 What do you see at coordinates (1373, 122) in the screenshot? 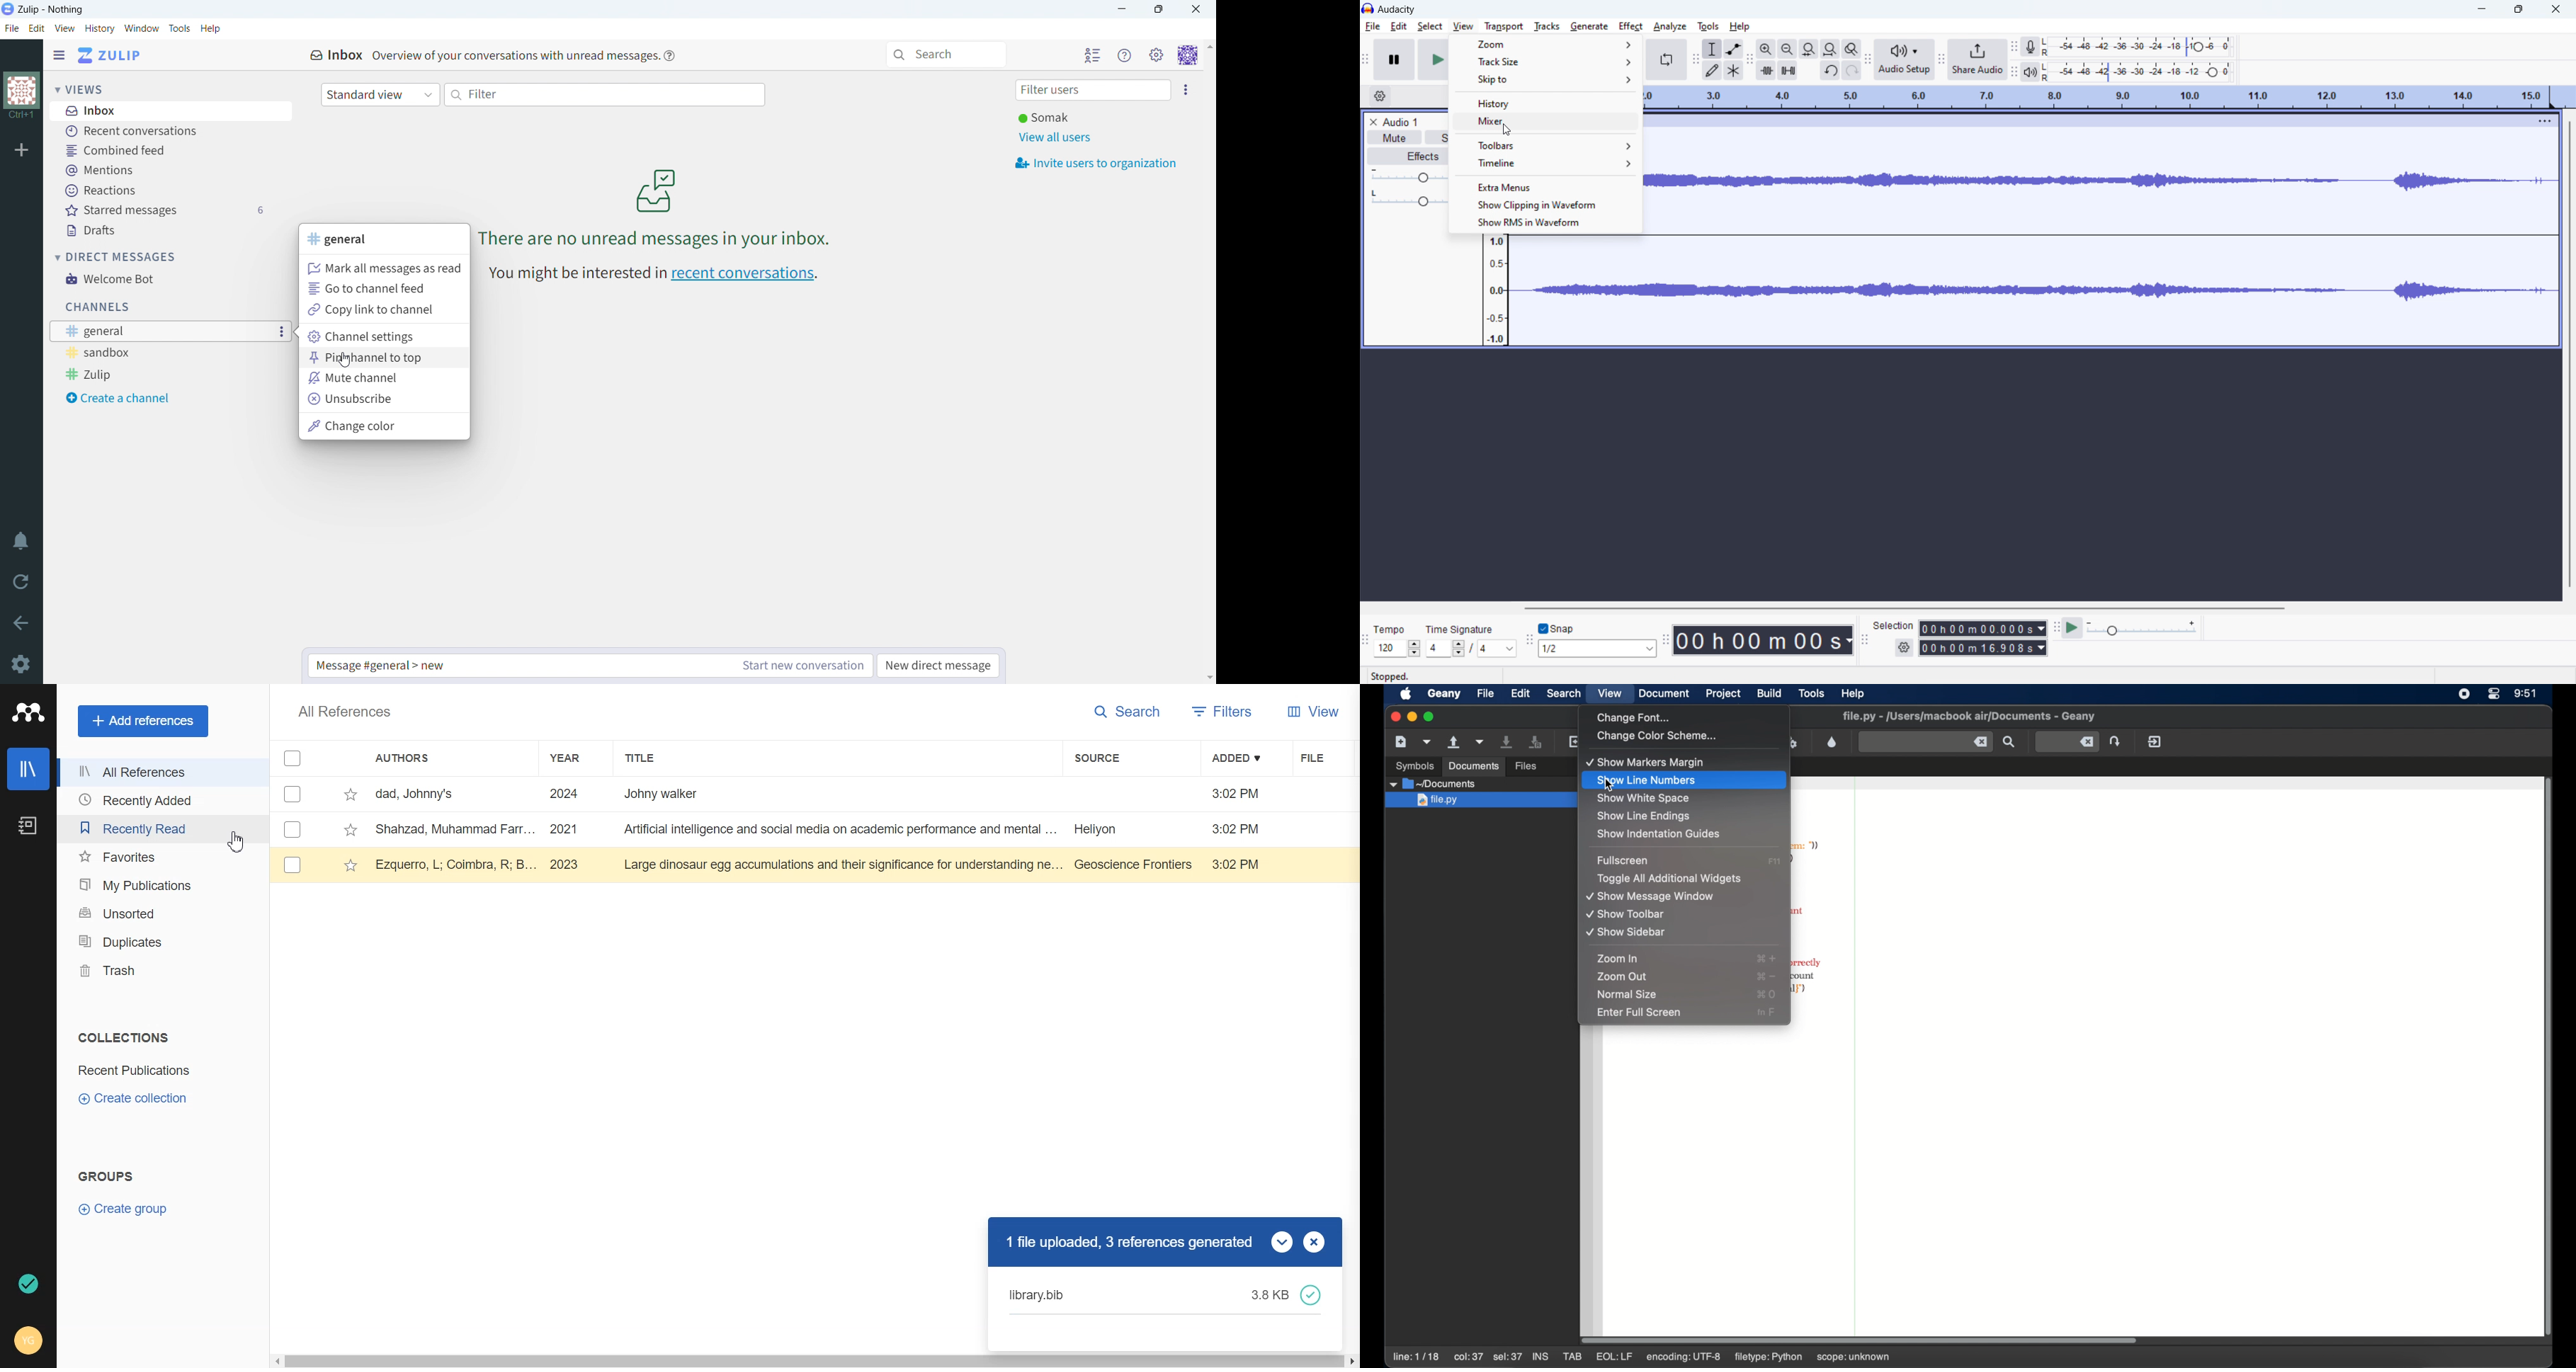
I see `delete` at bounding box center [1373, 122].